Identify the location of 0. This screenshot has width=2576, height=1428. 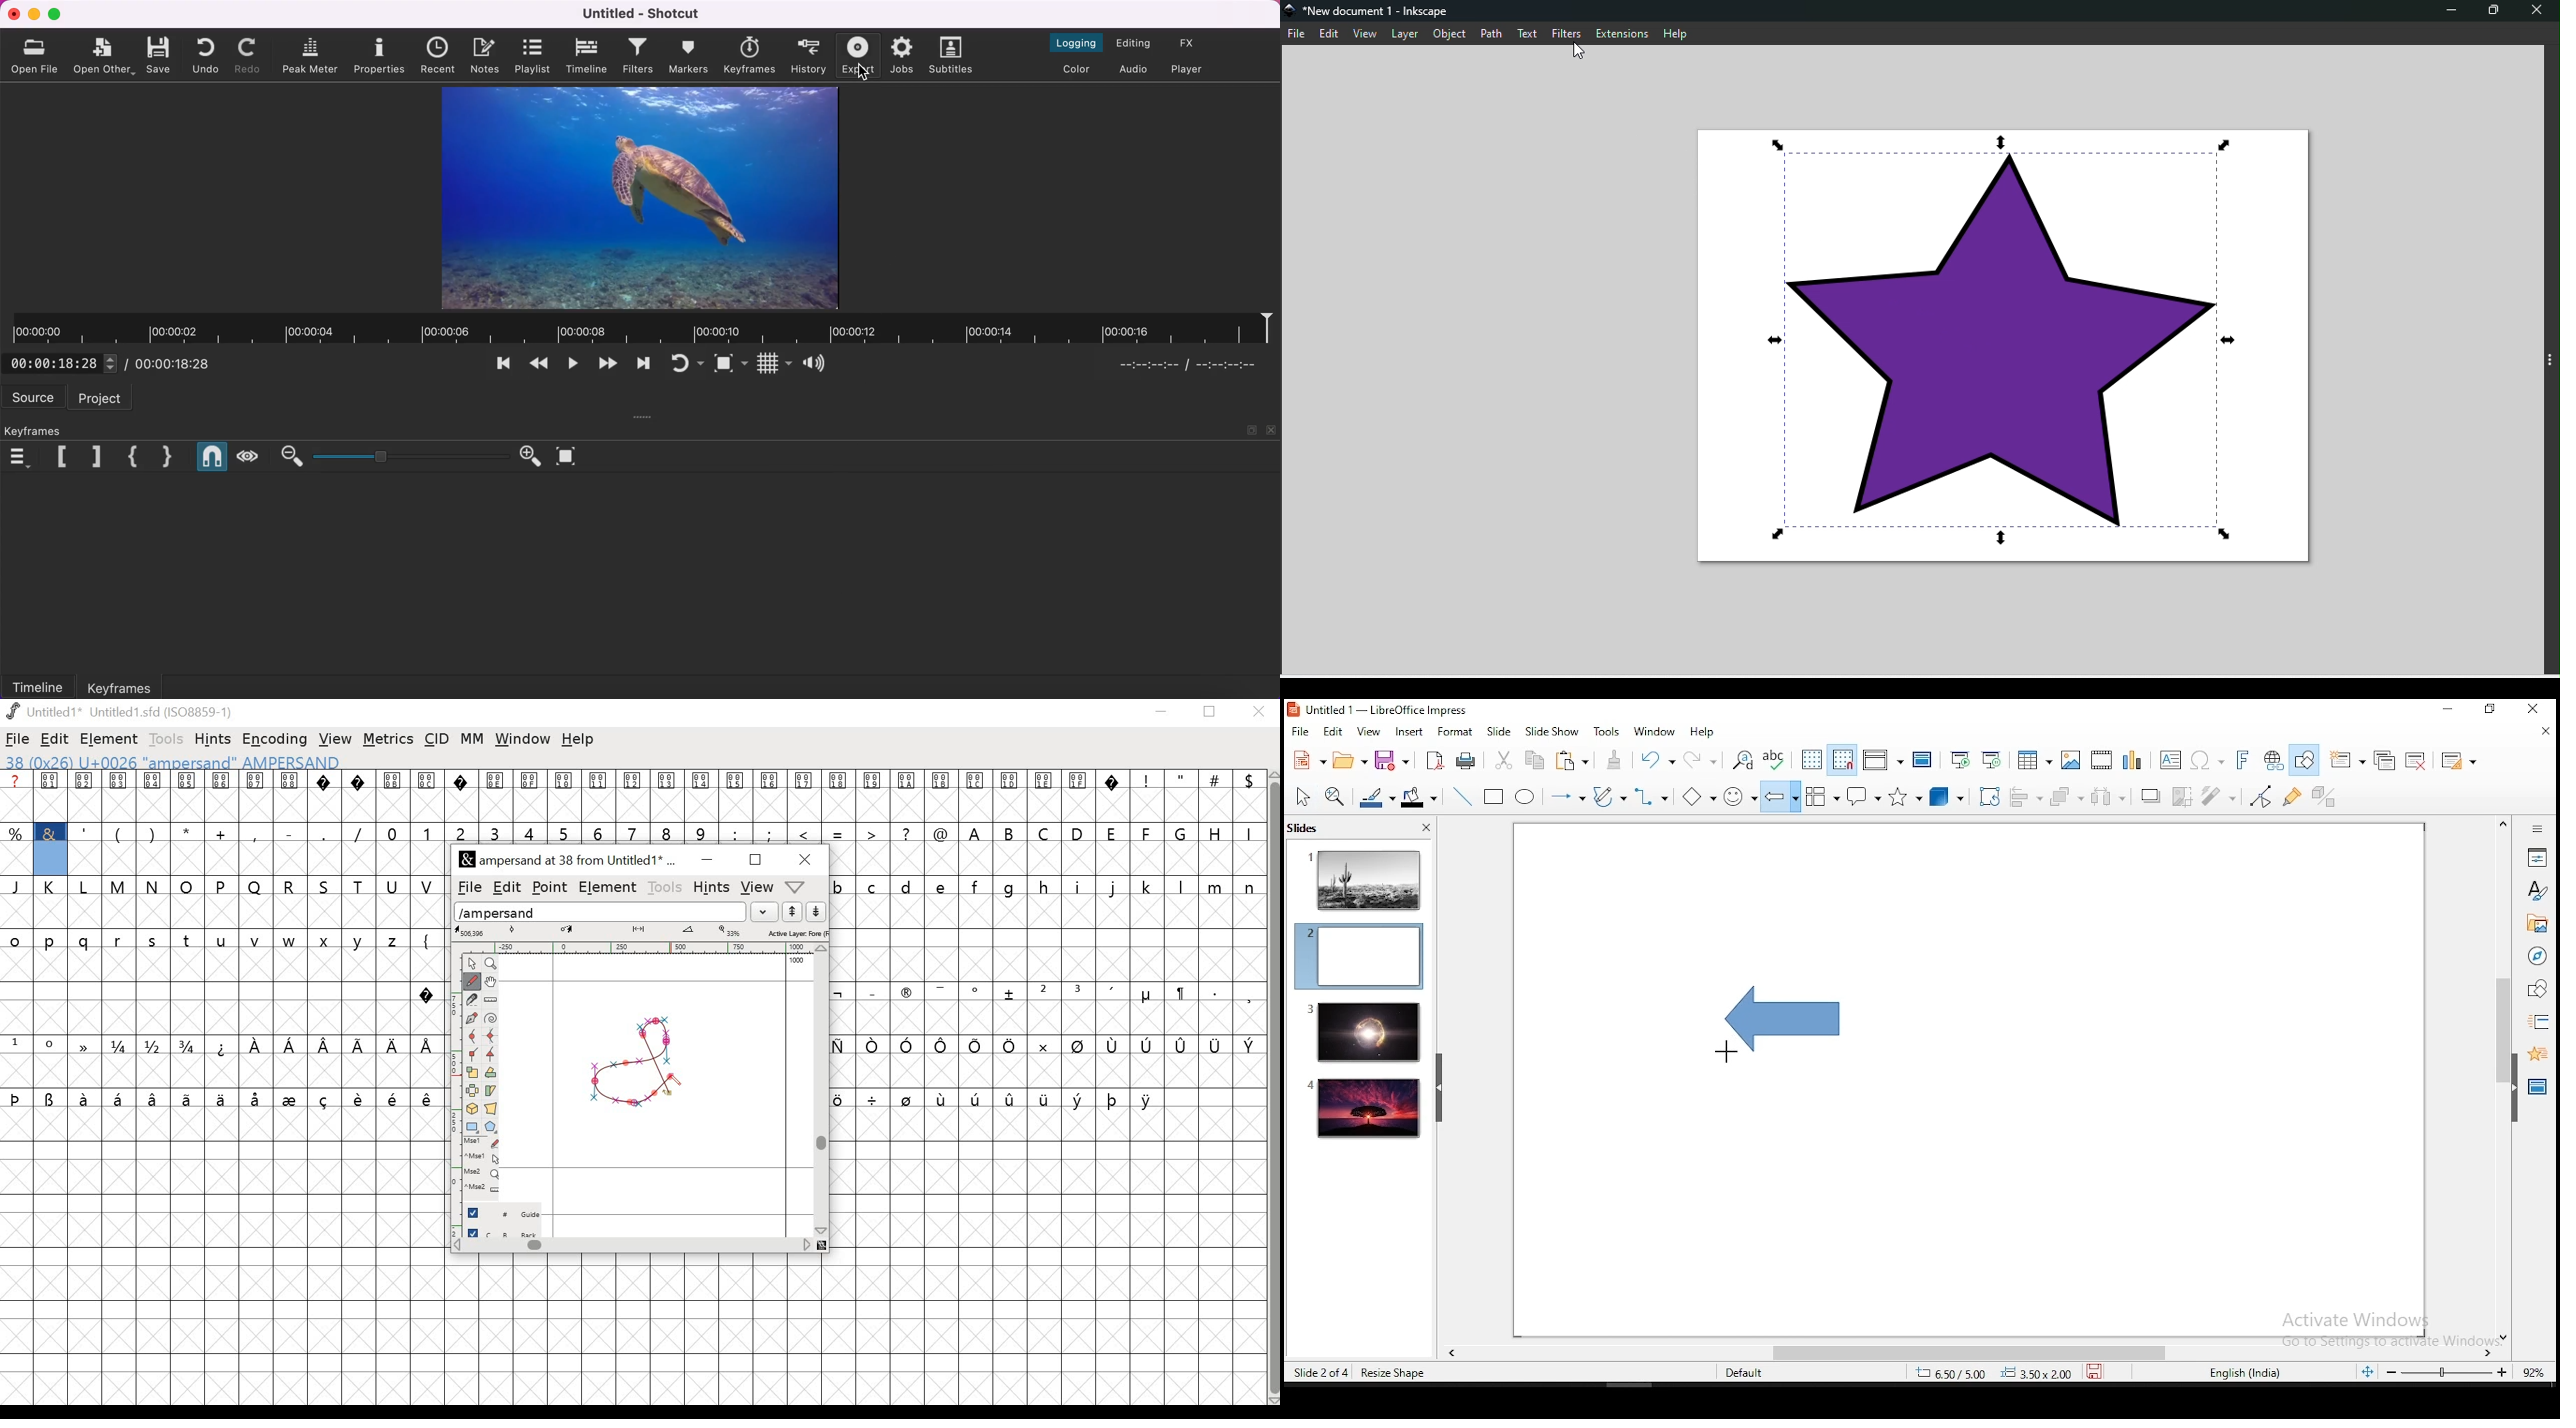
(52, 1046).